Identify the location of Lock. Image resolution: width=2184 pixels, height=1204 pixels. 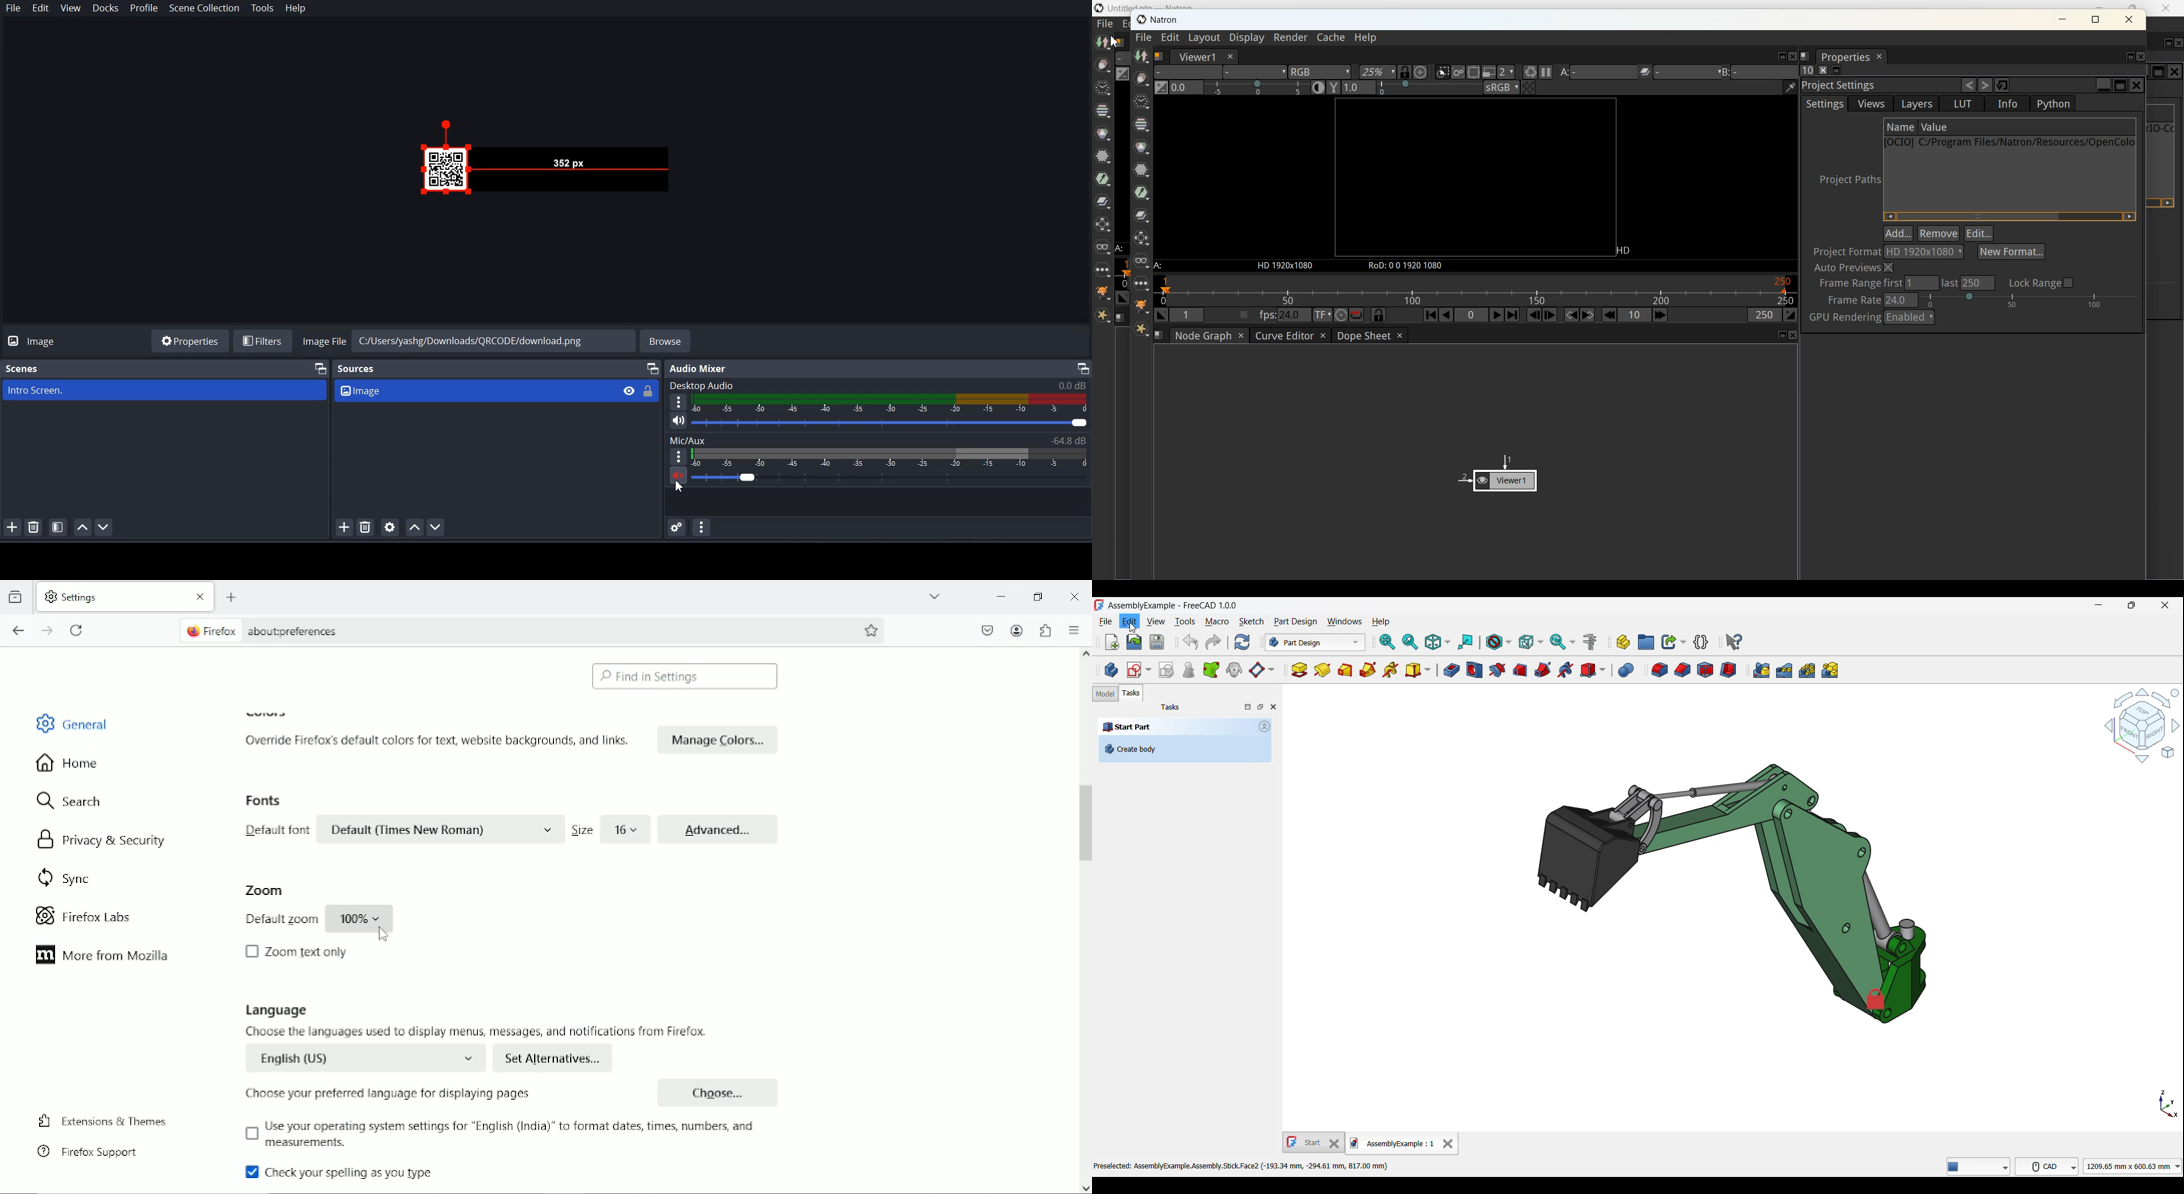
(648, 391).